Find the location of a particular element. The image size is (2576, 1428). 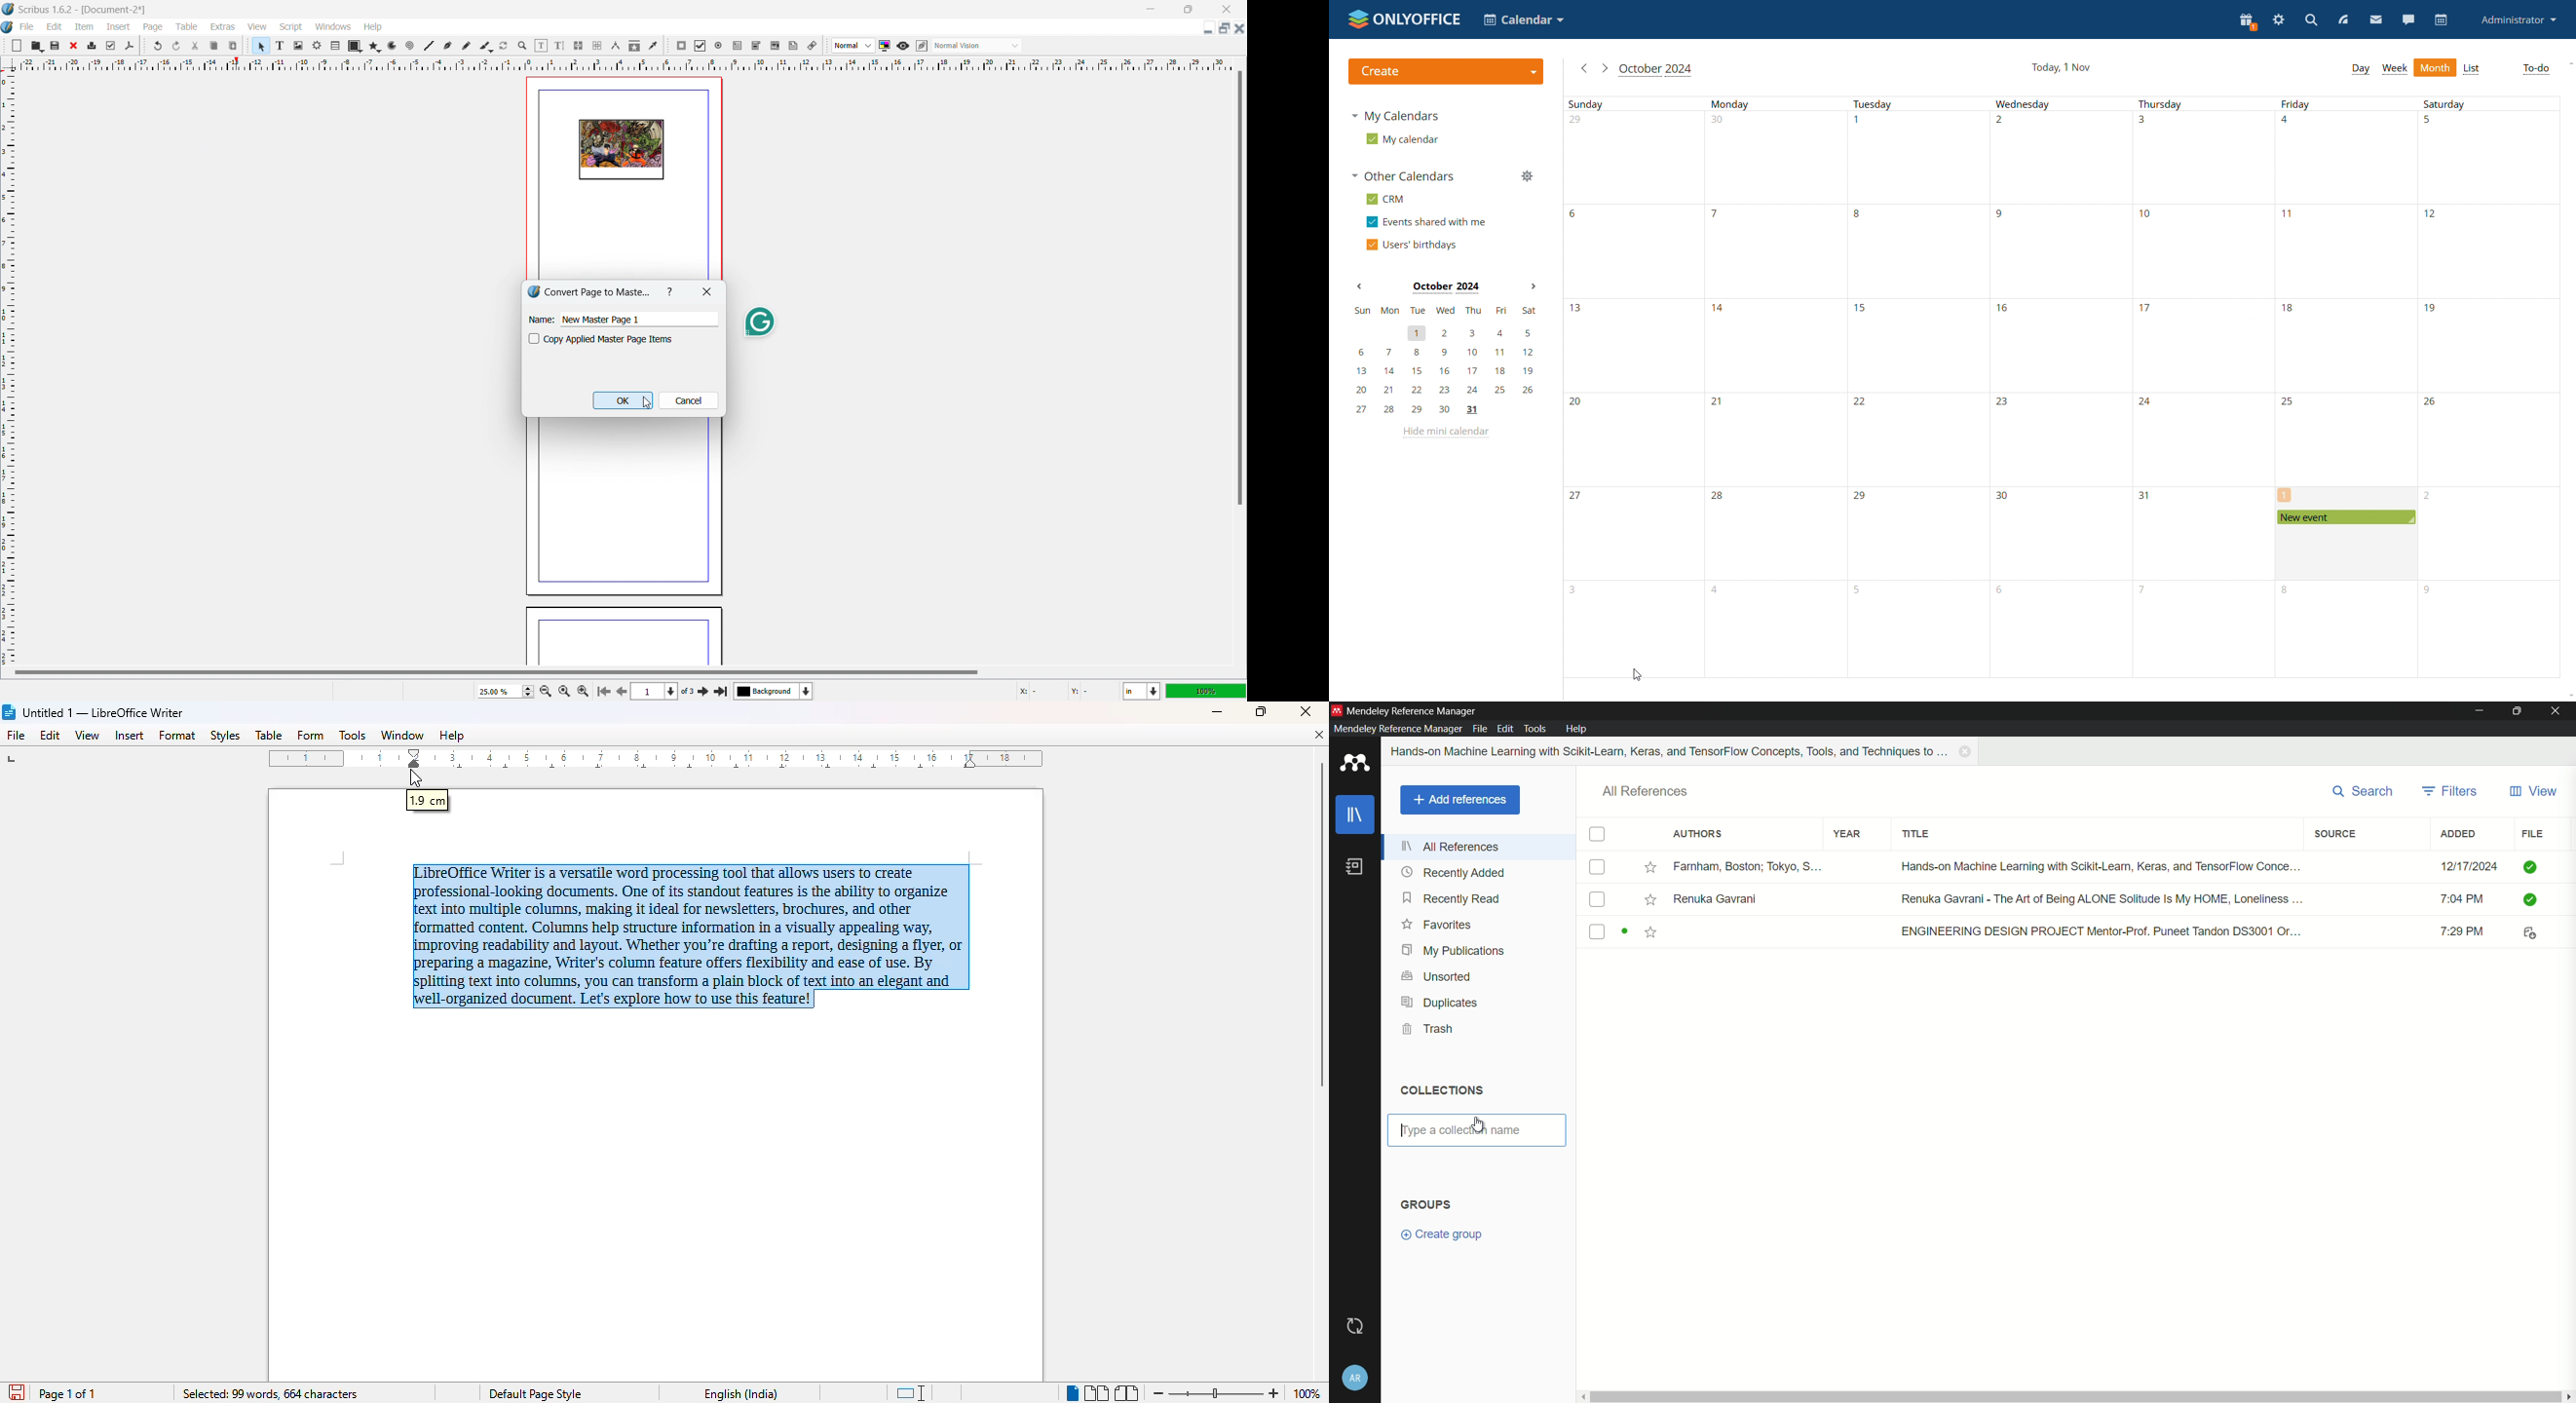

paste is located at coordinates (233, 45).